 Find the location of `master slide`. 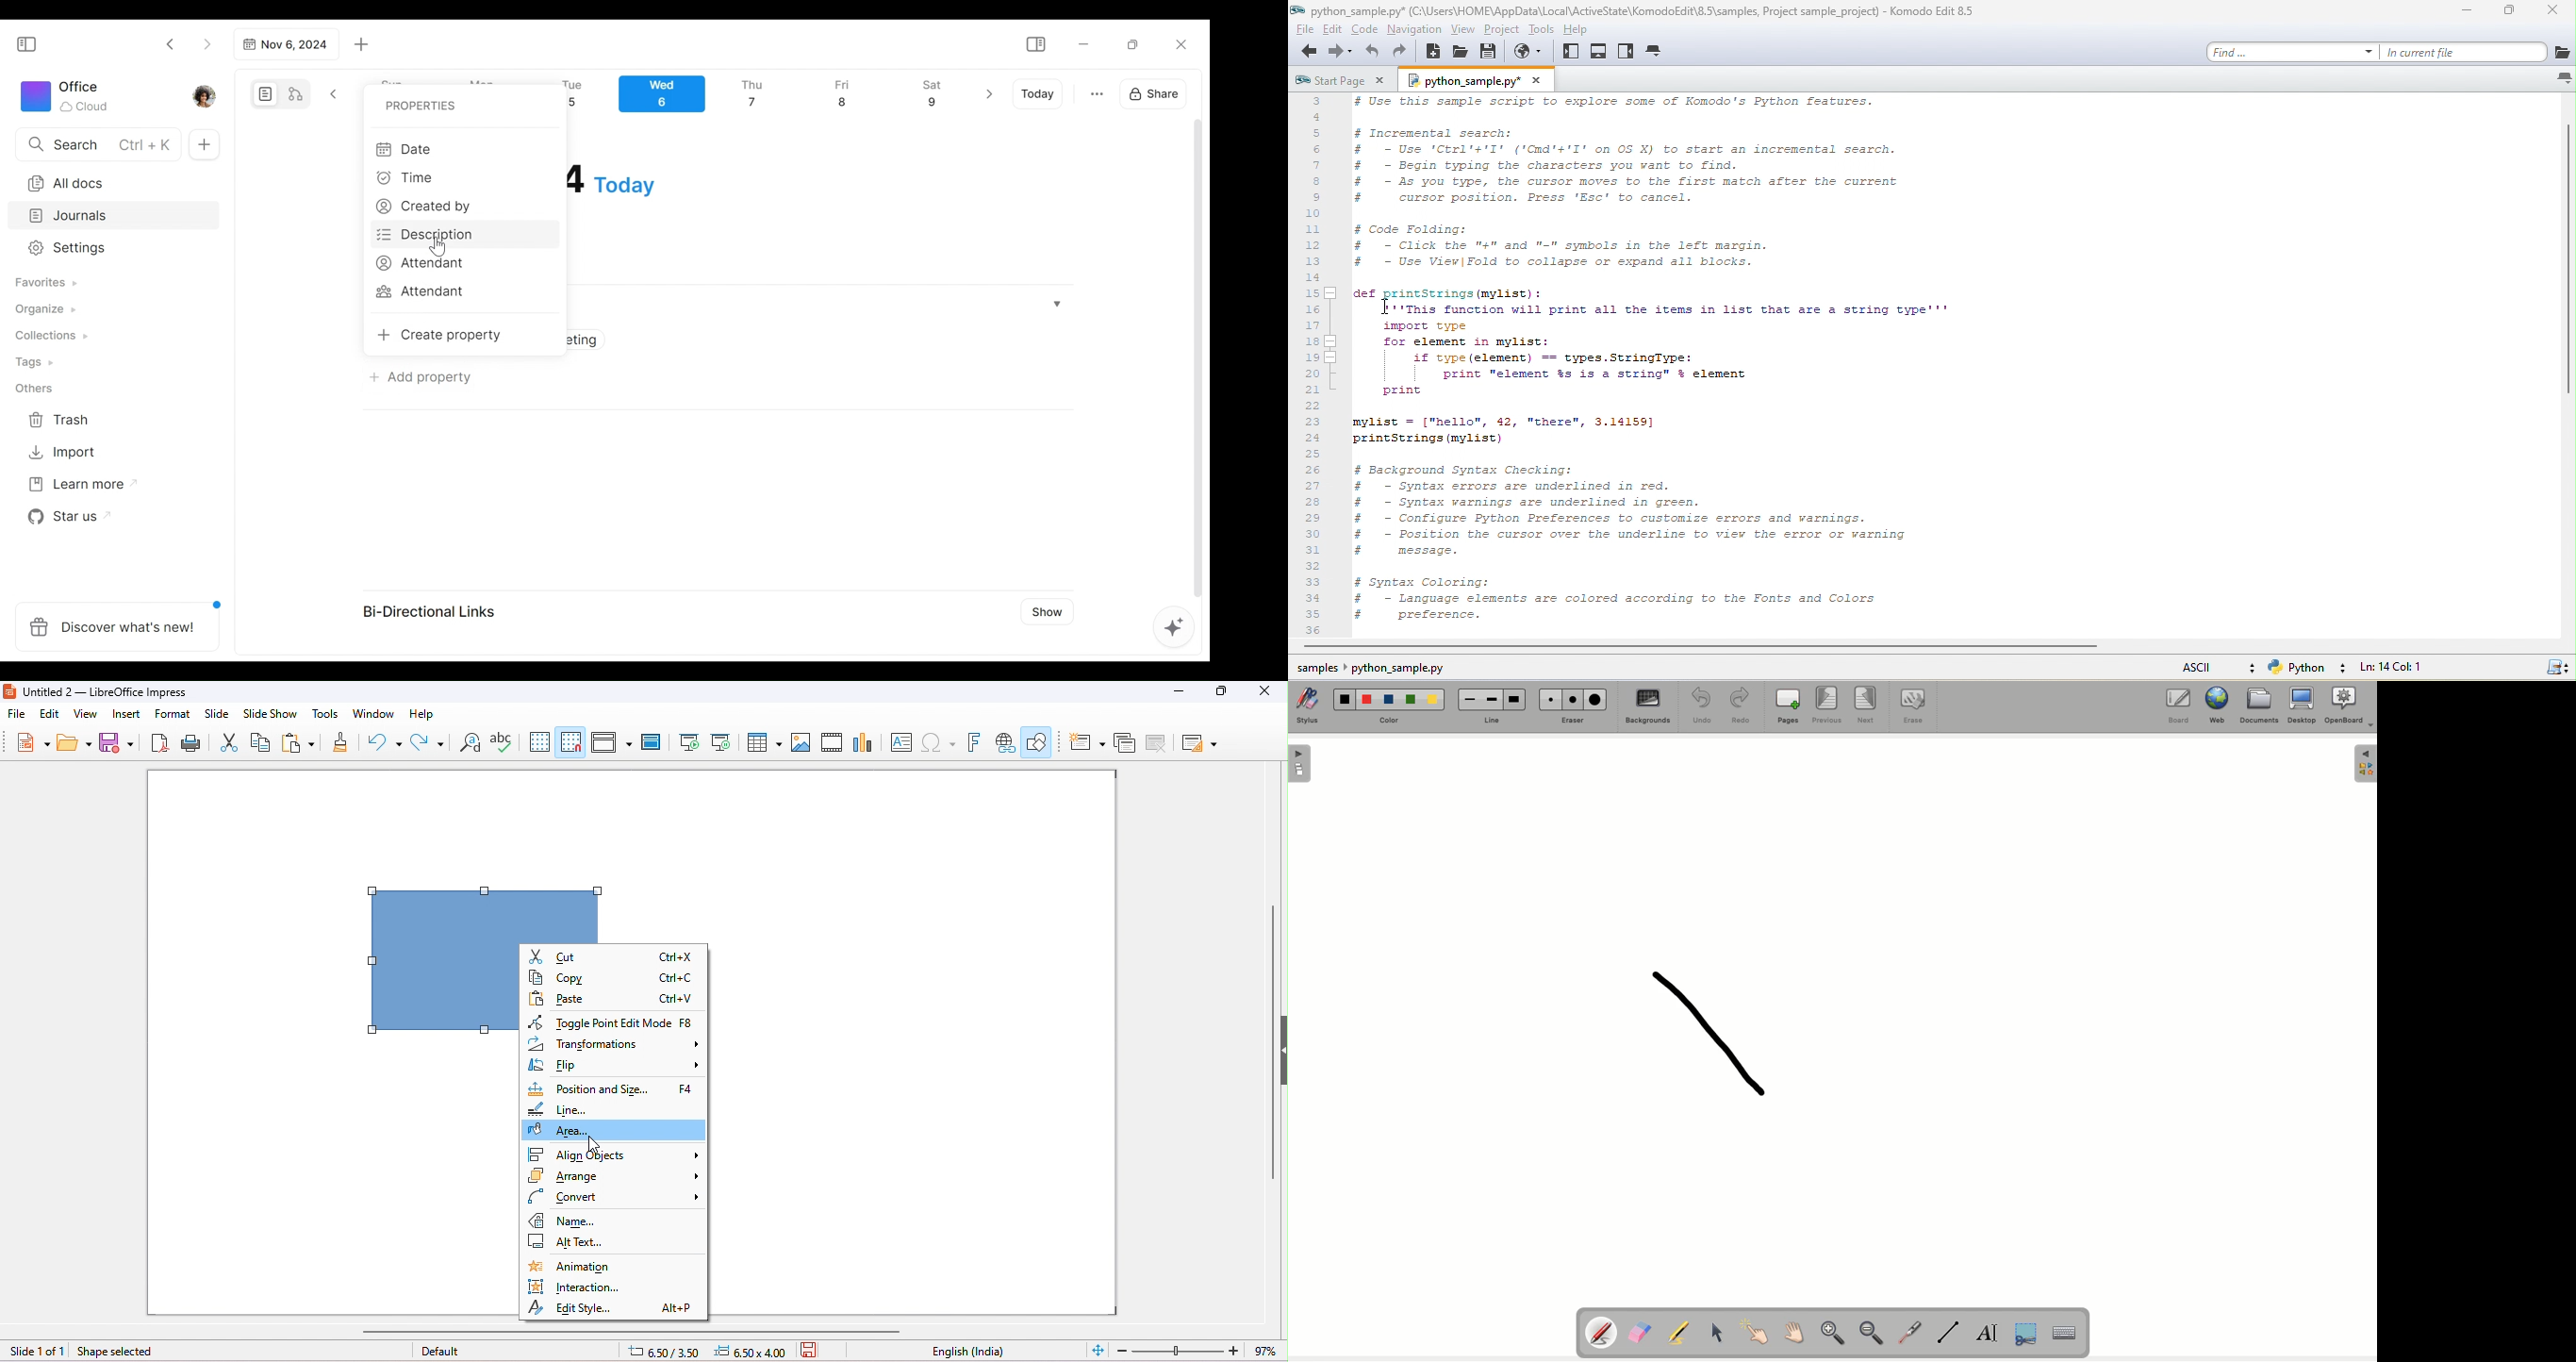

master slide is located at coordinates (651, 741).